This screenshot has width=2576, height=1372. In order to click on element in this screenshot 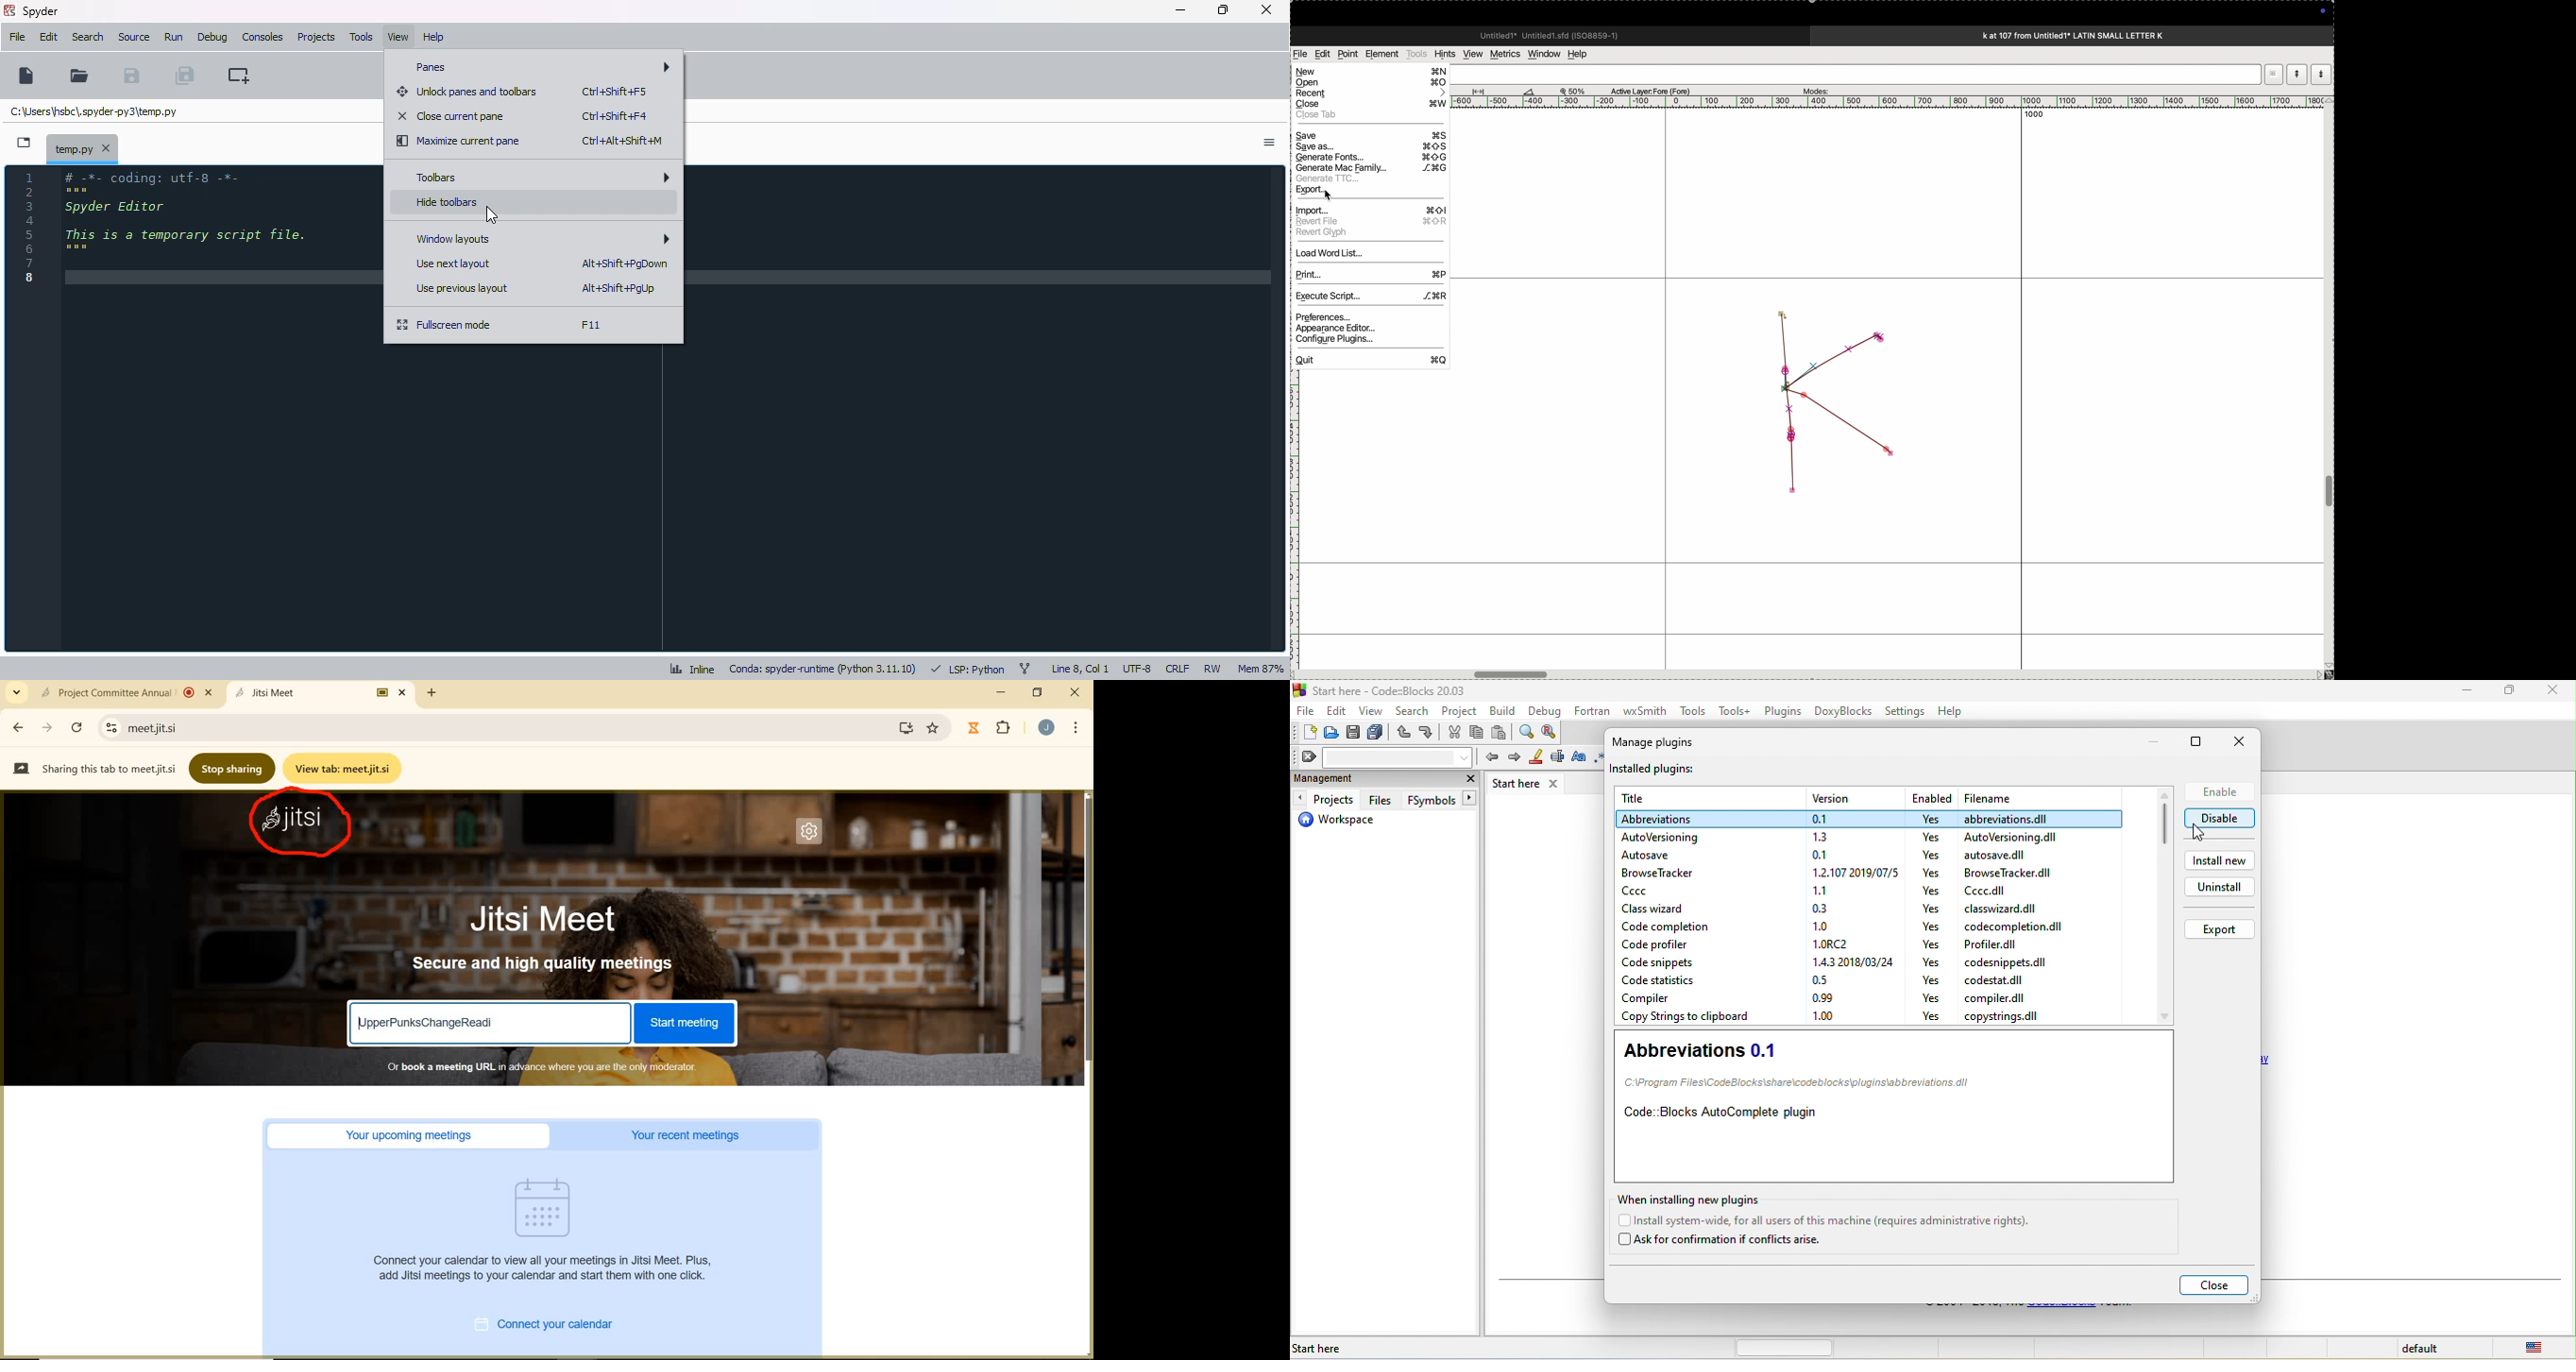, I will do `click(1383, 54)`.